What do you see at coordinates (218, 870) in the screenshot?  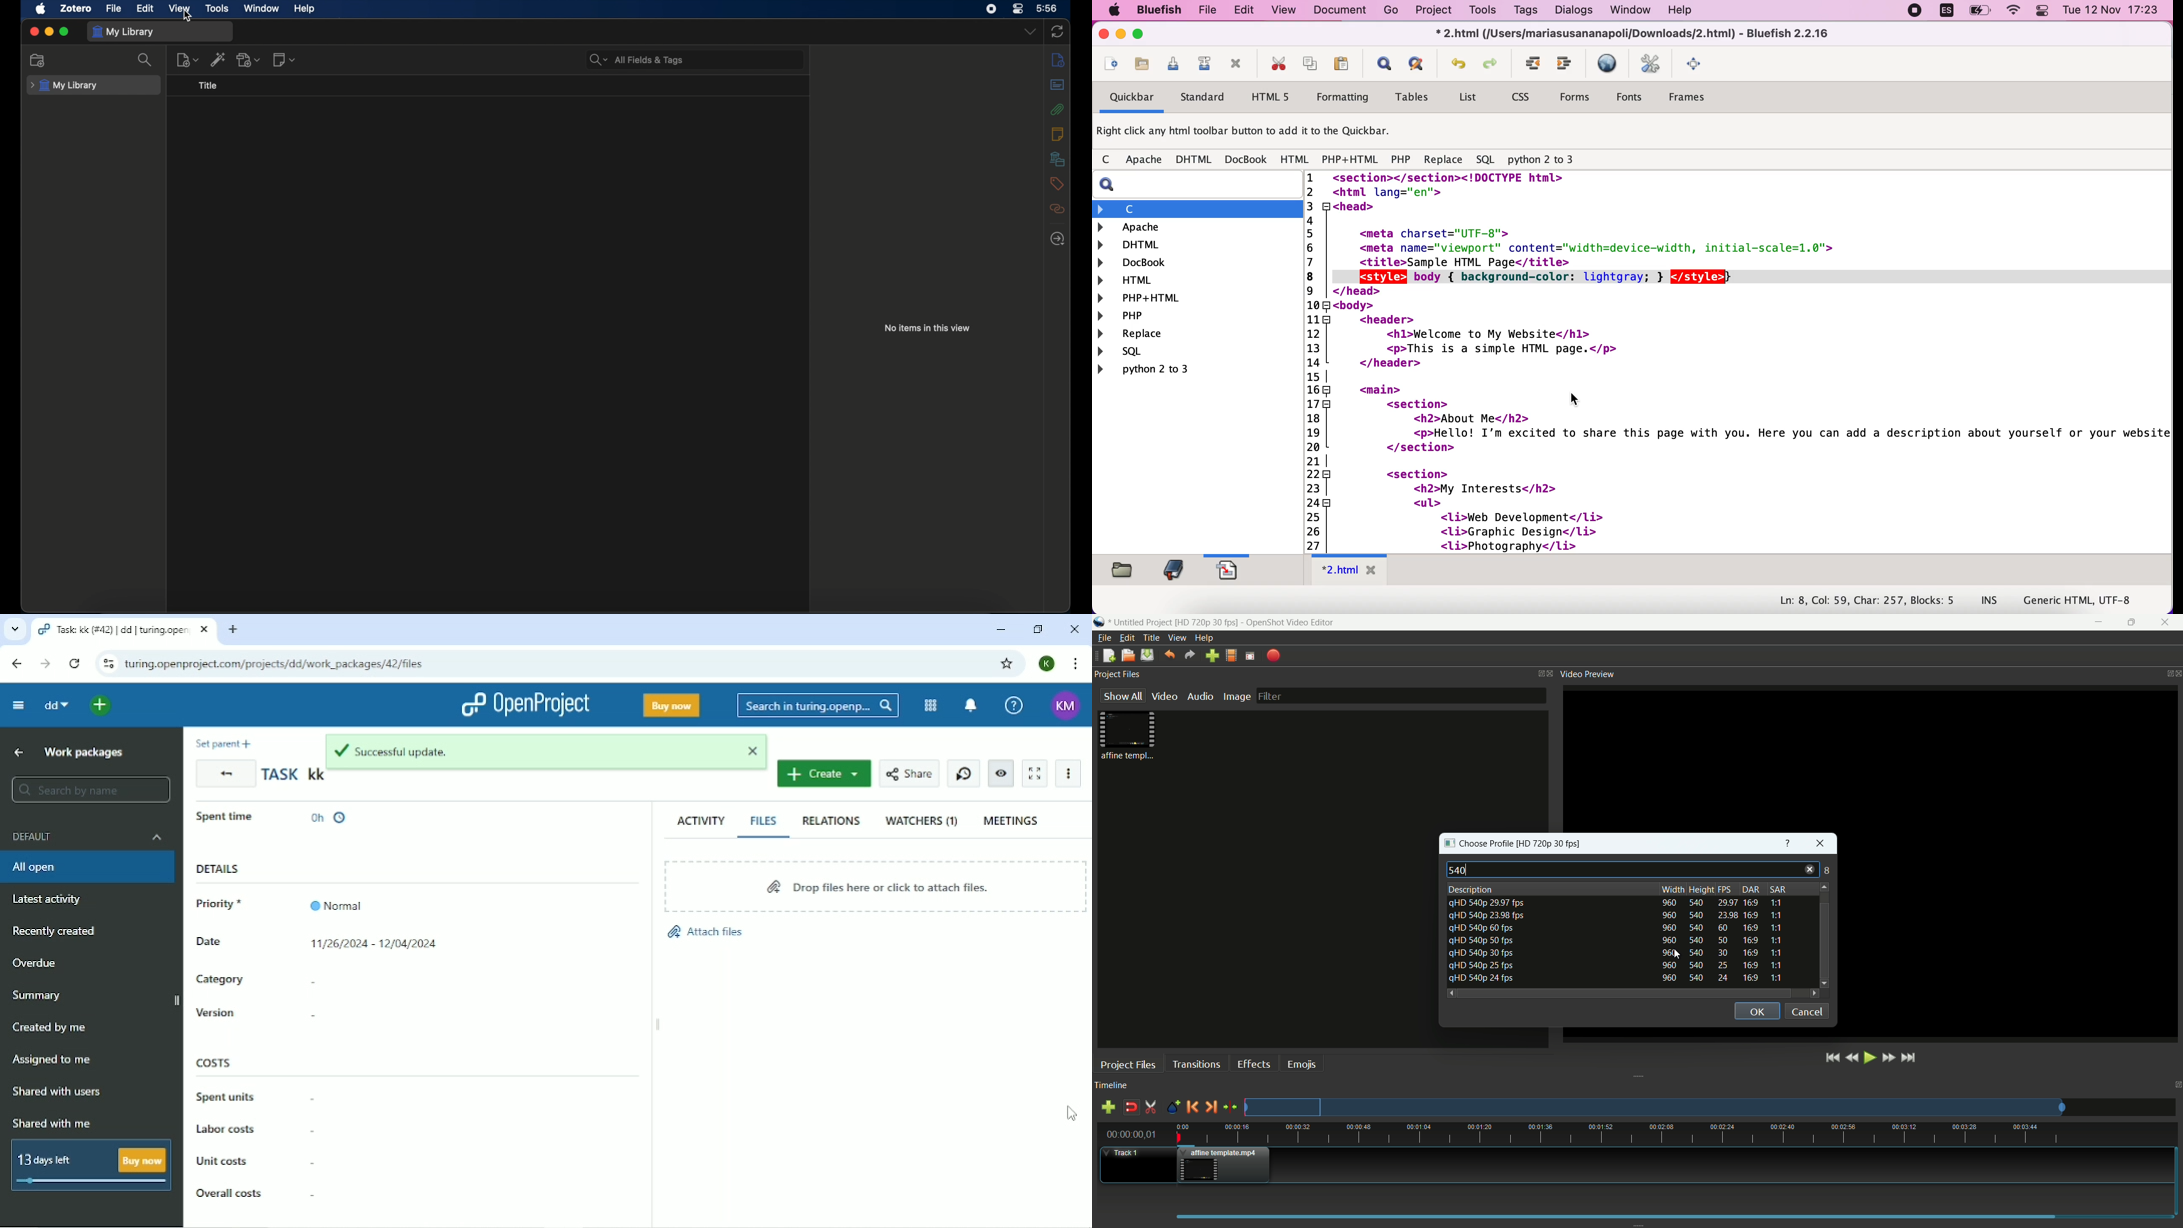 I see `Details` at bounding box center [218, 870].